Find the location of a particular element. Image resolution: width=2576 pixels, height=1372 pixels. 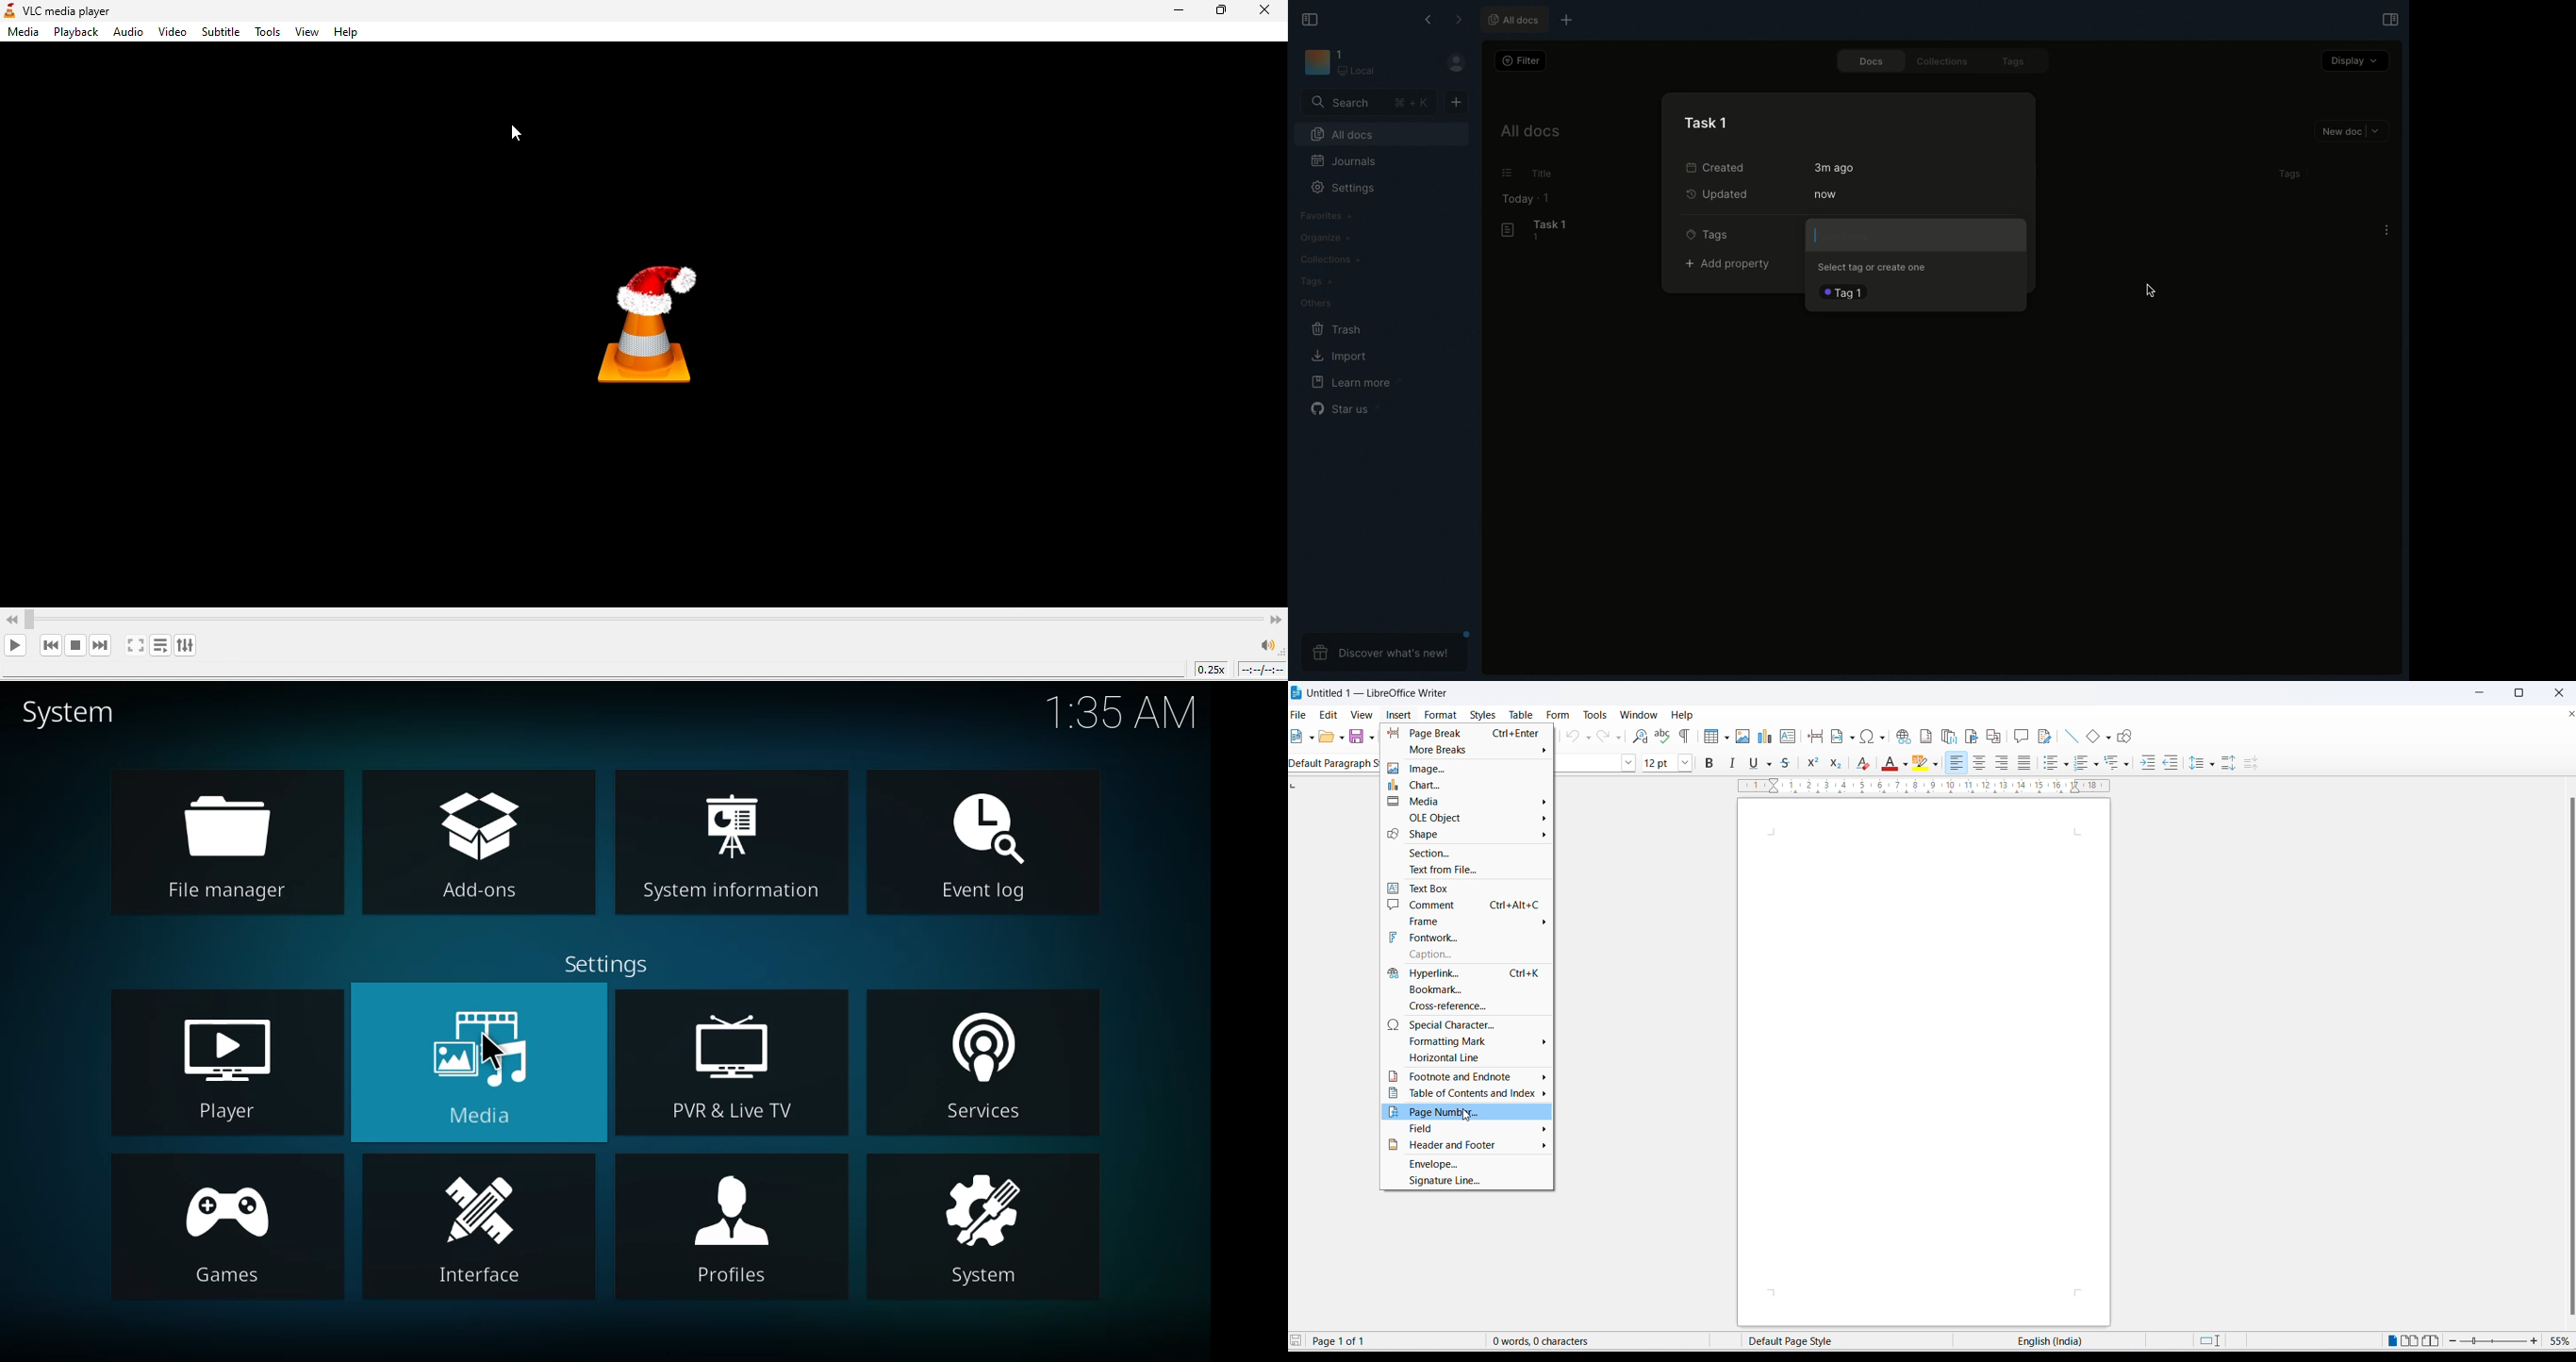

Profile is located at coordinates (1455, 62).